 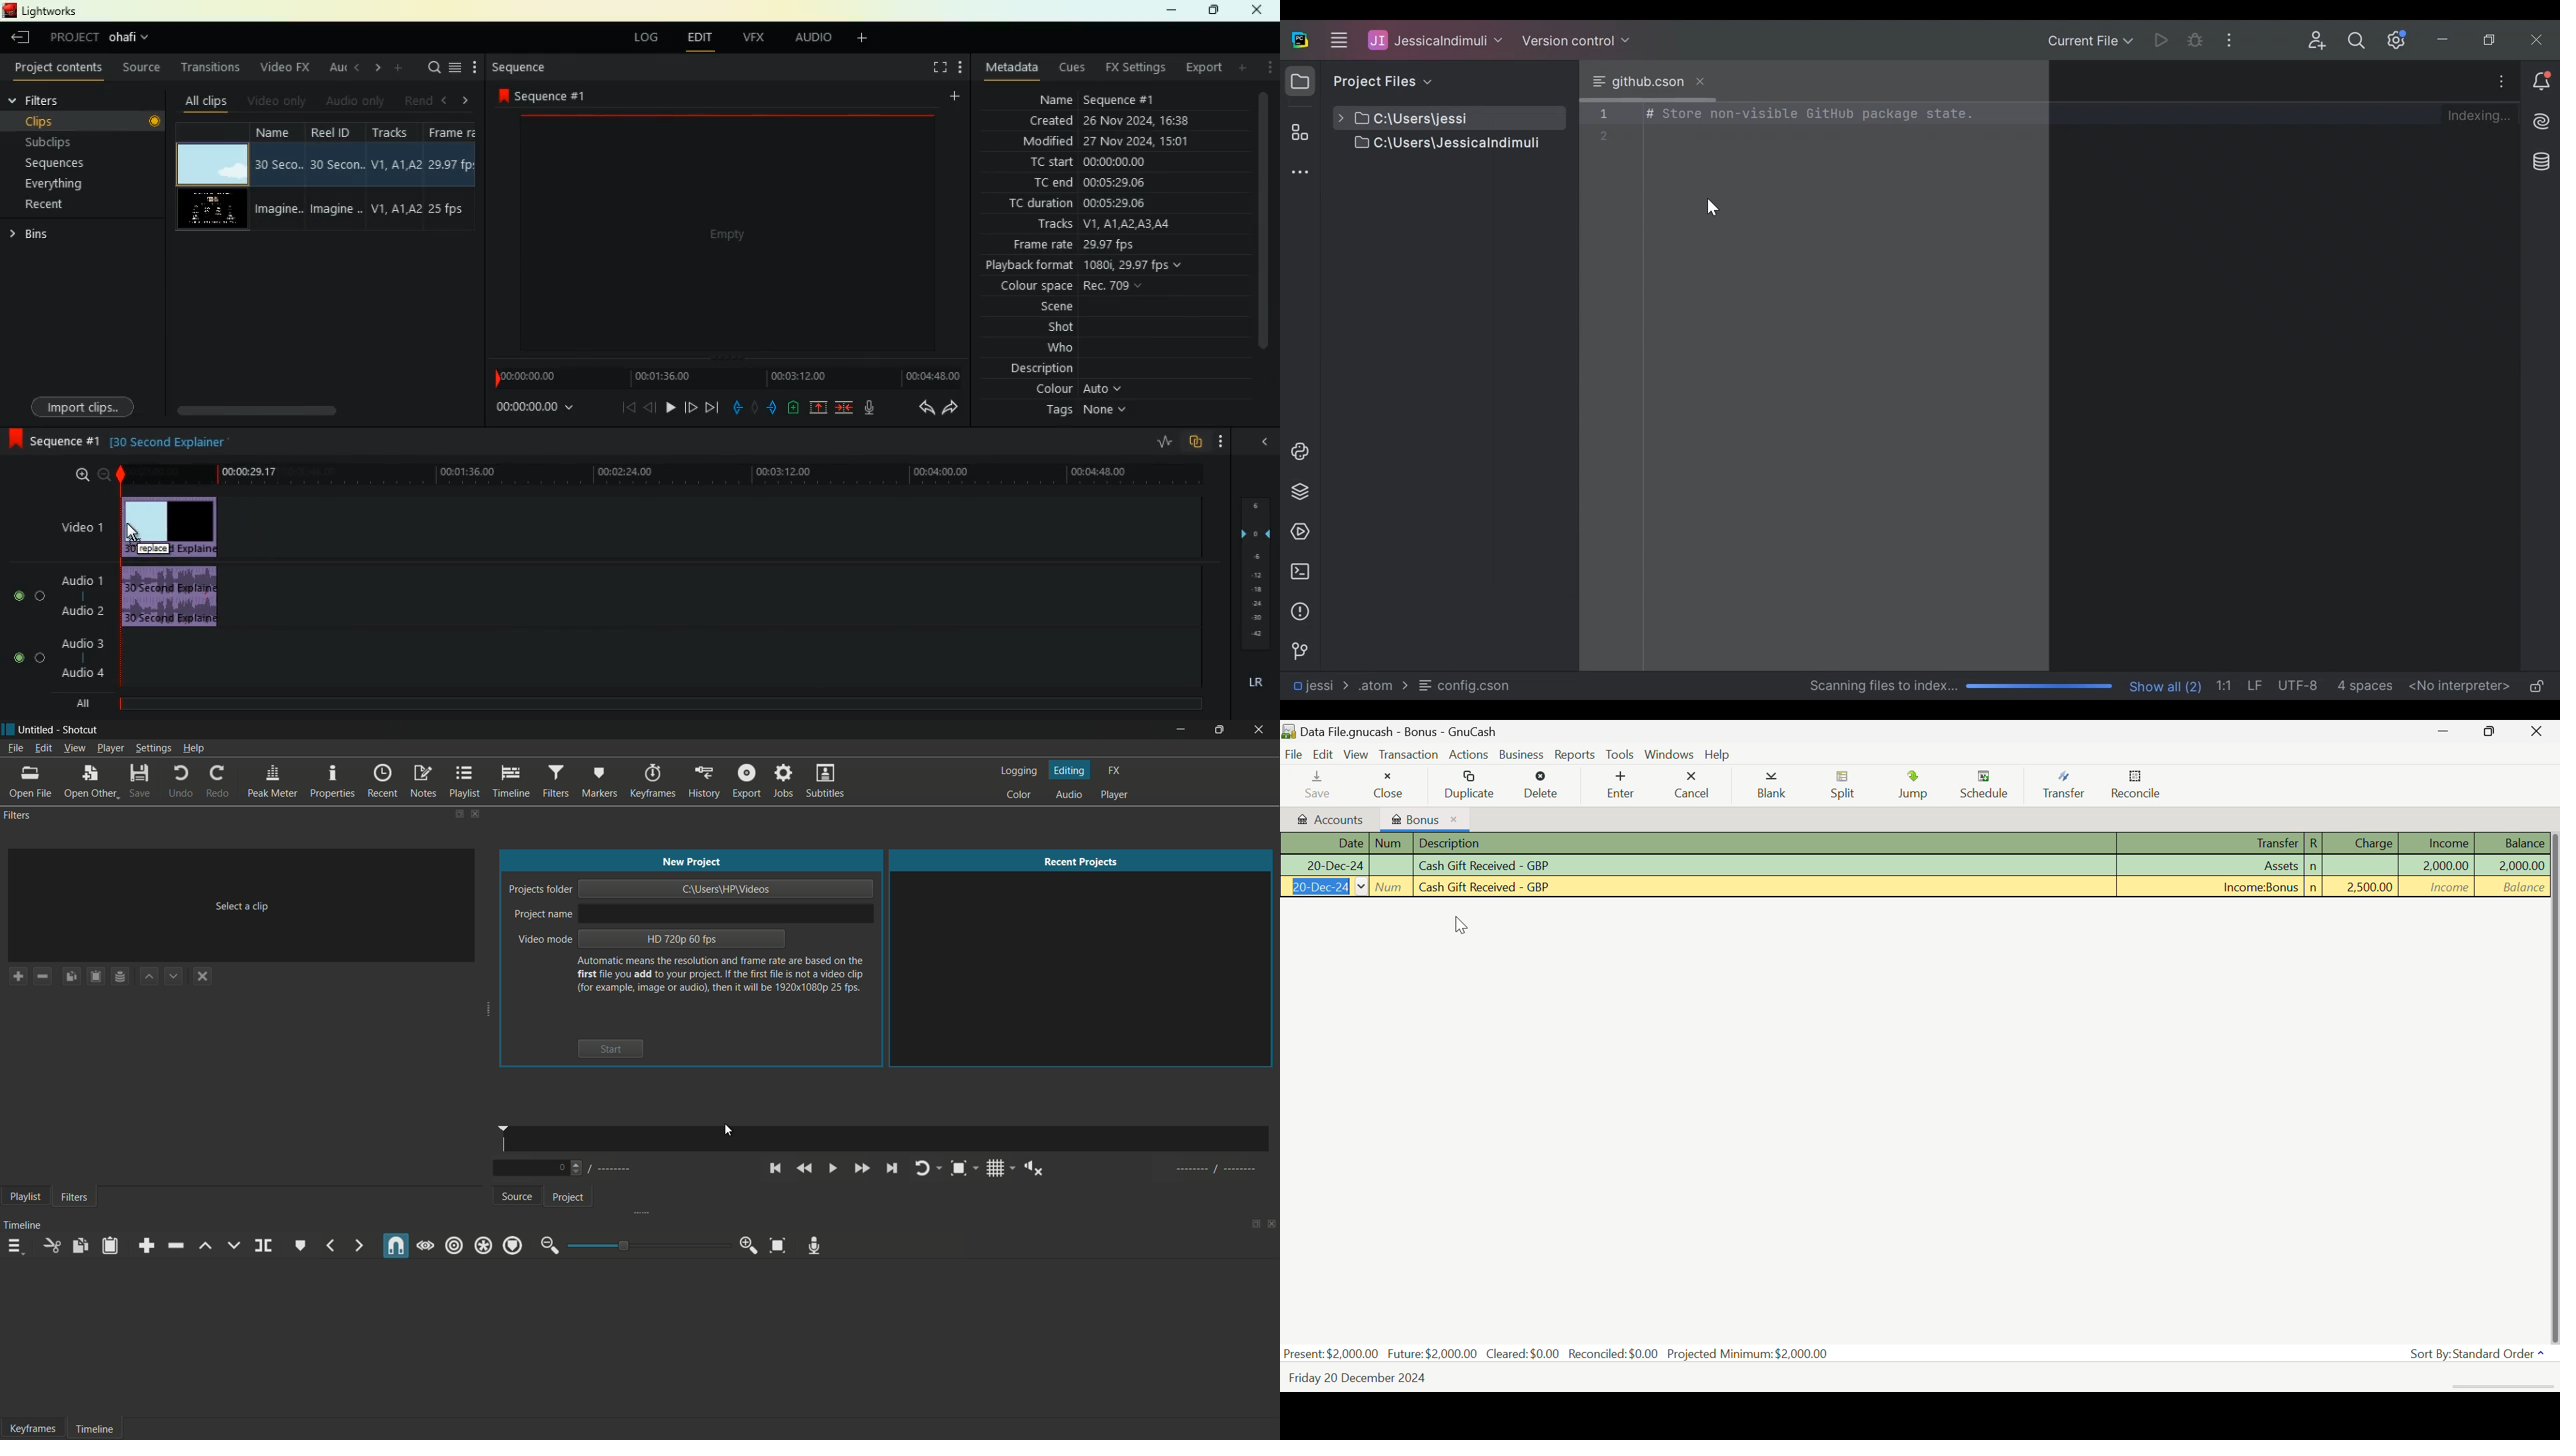 What do you see at coordinates (1616, 1353) in the screenshot?
I see `Reconciled` at bounding box center [1616, 1353].